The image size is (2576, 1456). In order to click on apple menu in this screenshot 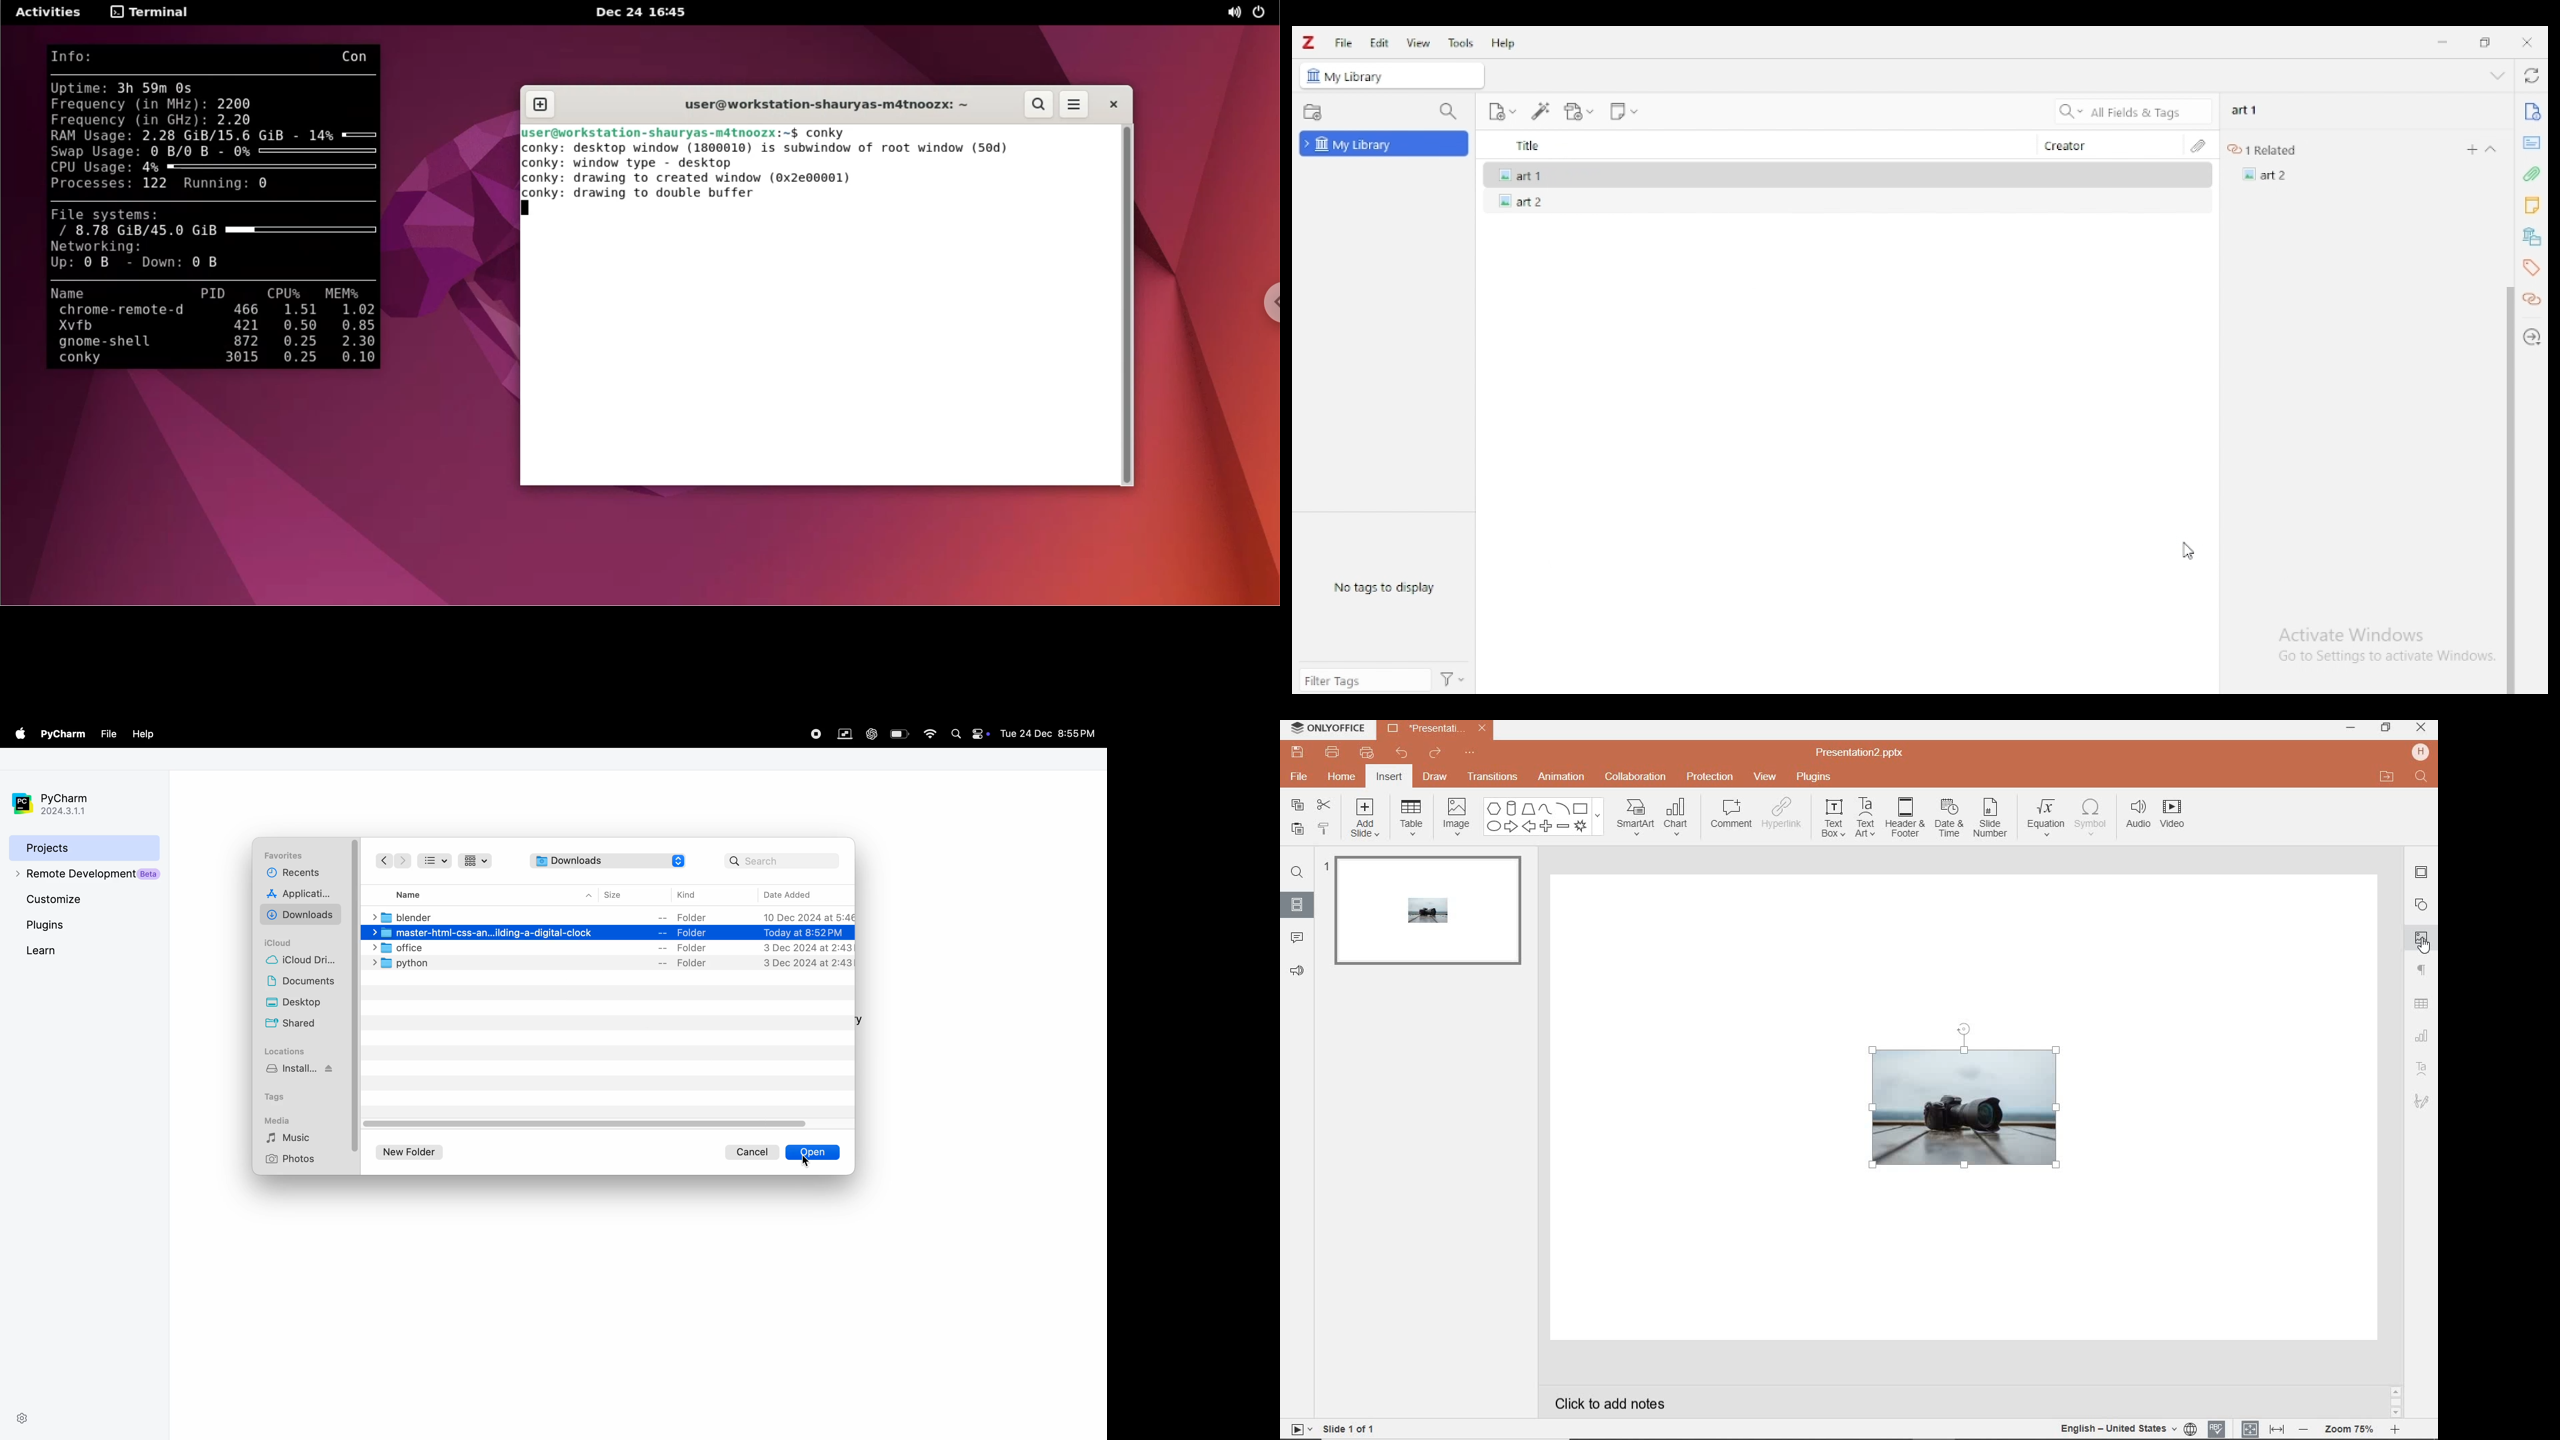, I will do `click(18, 734)`.